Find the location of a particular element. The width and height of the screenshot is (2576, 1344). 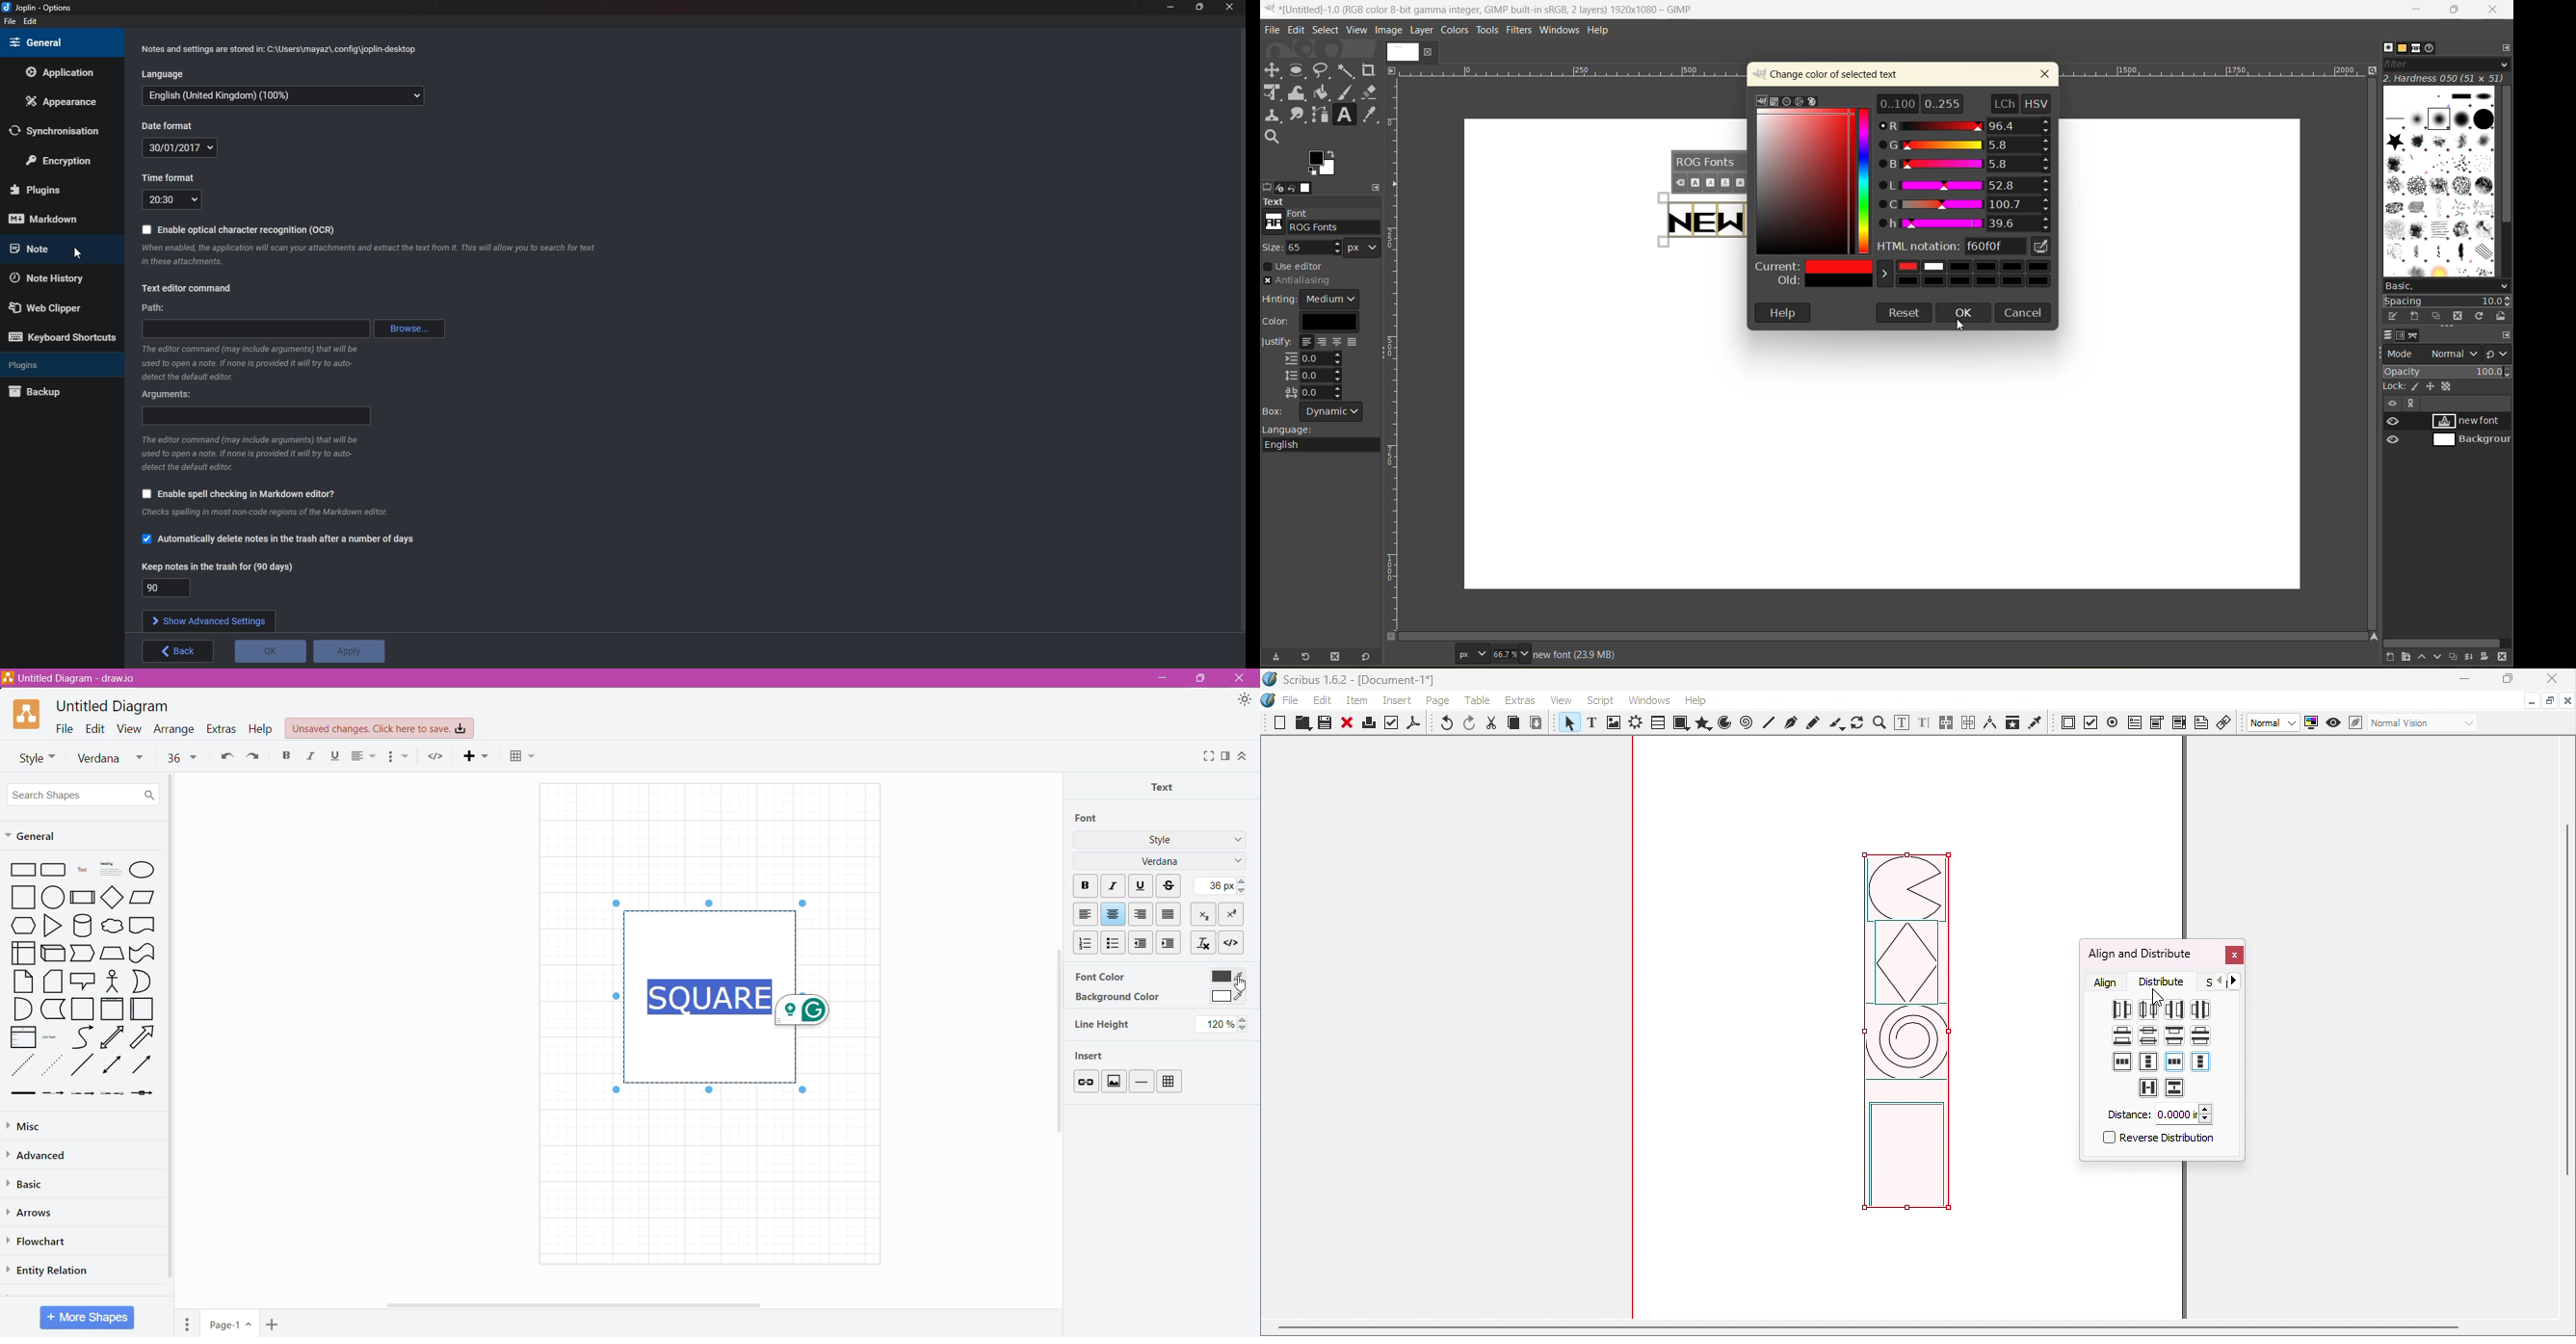

Numbered List is located at coordinates (1084, 942).